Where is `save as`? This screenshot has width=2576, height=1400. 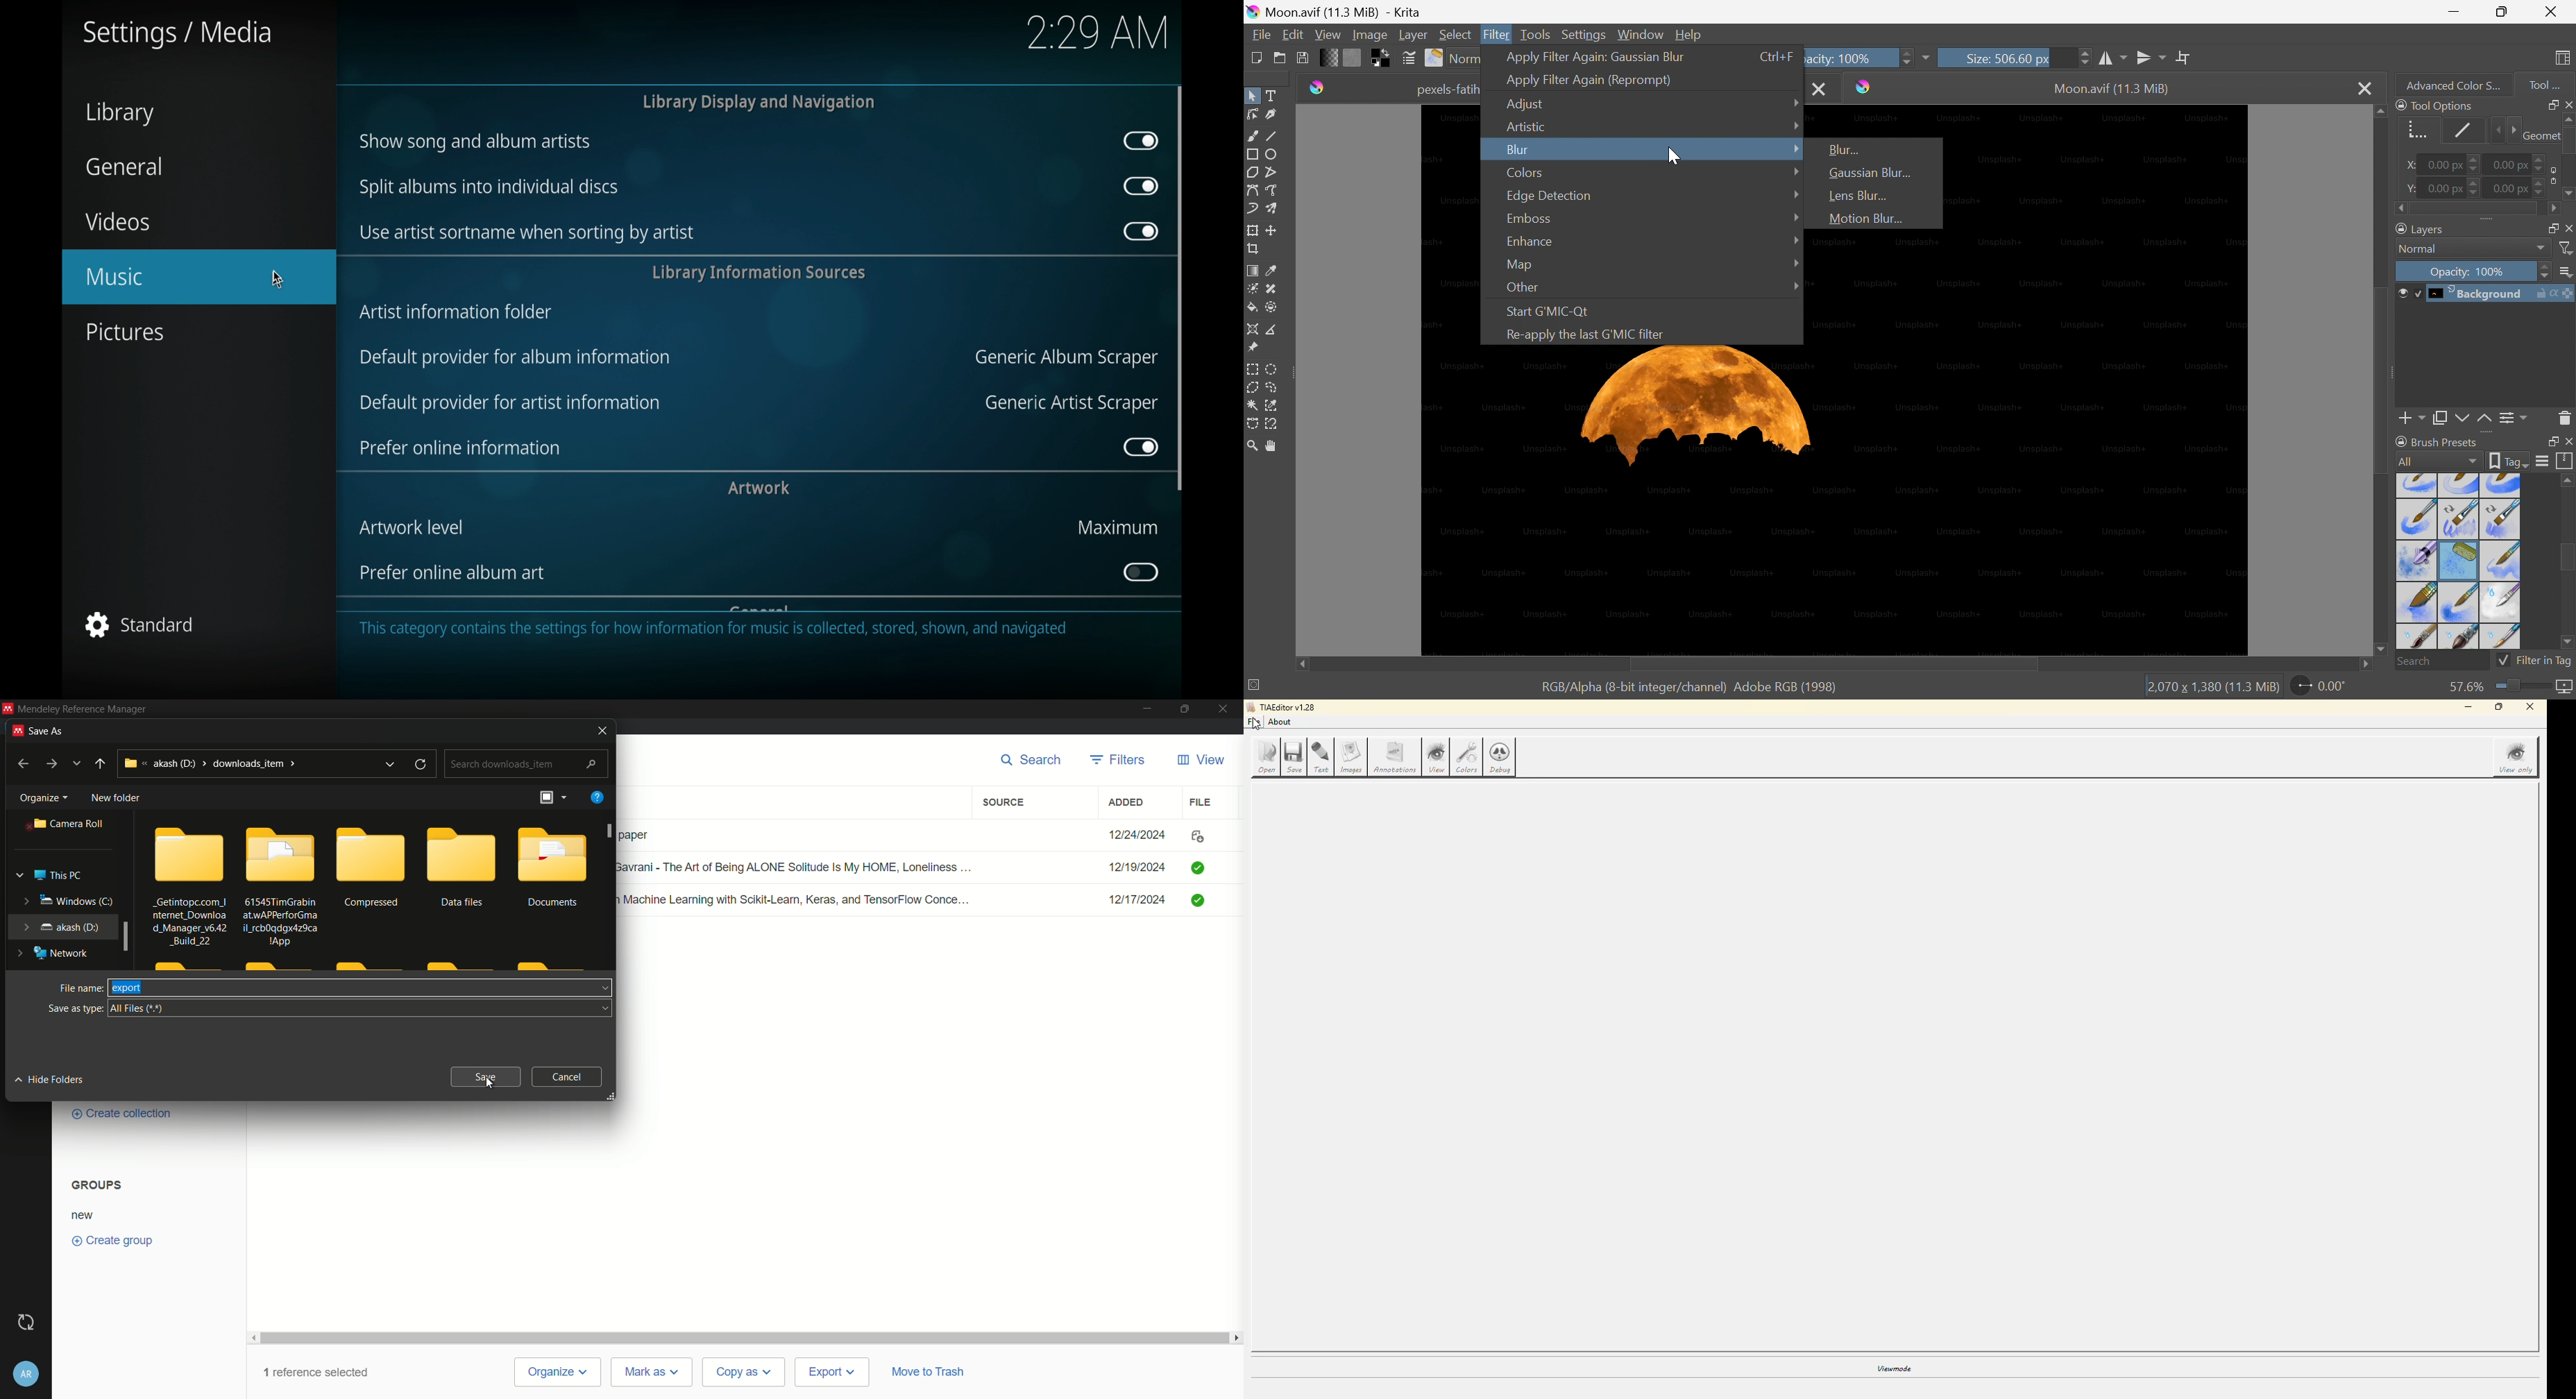 save as is located at coordinates (49, 732).